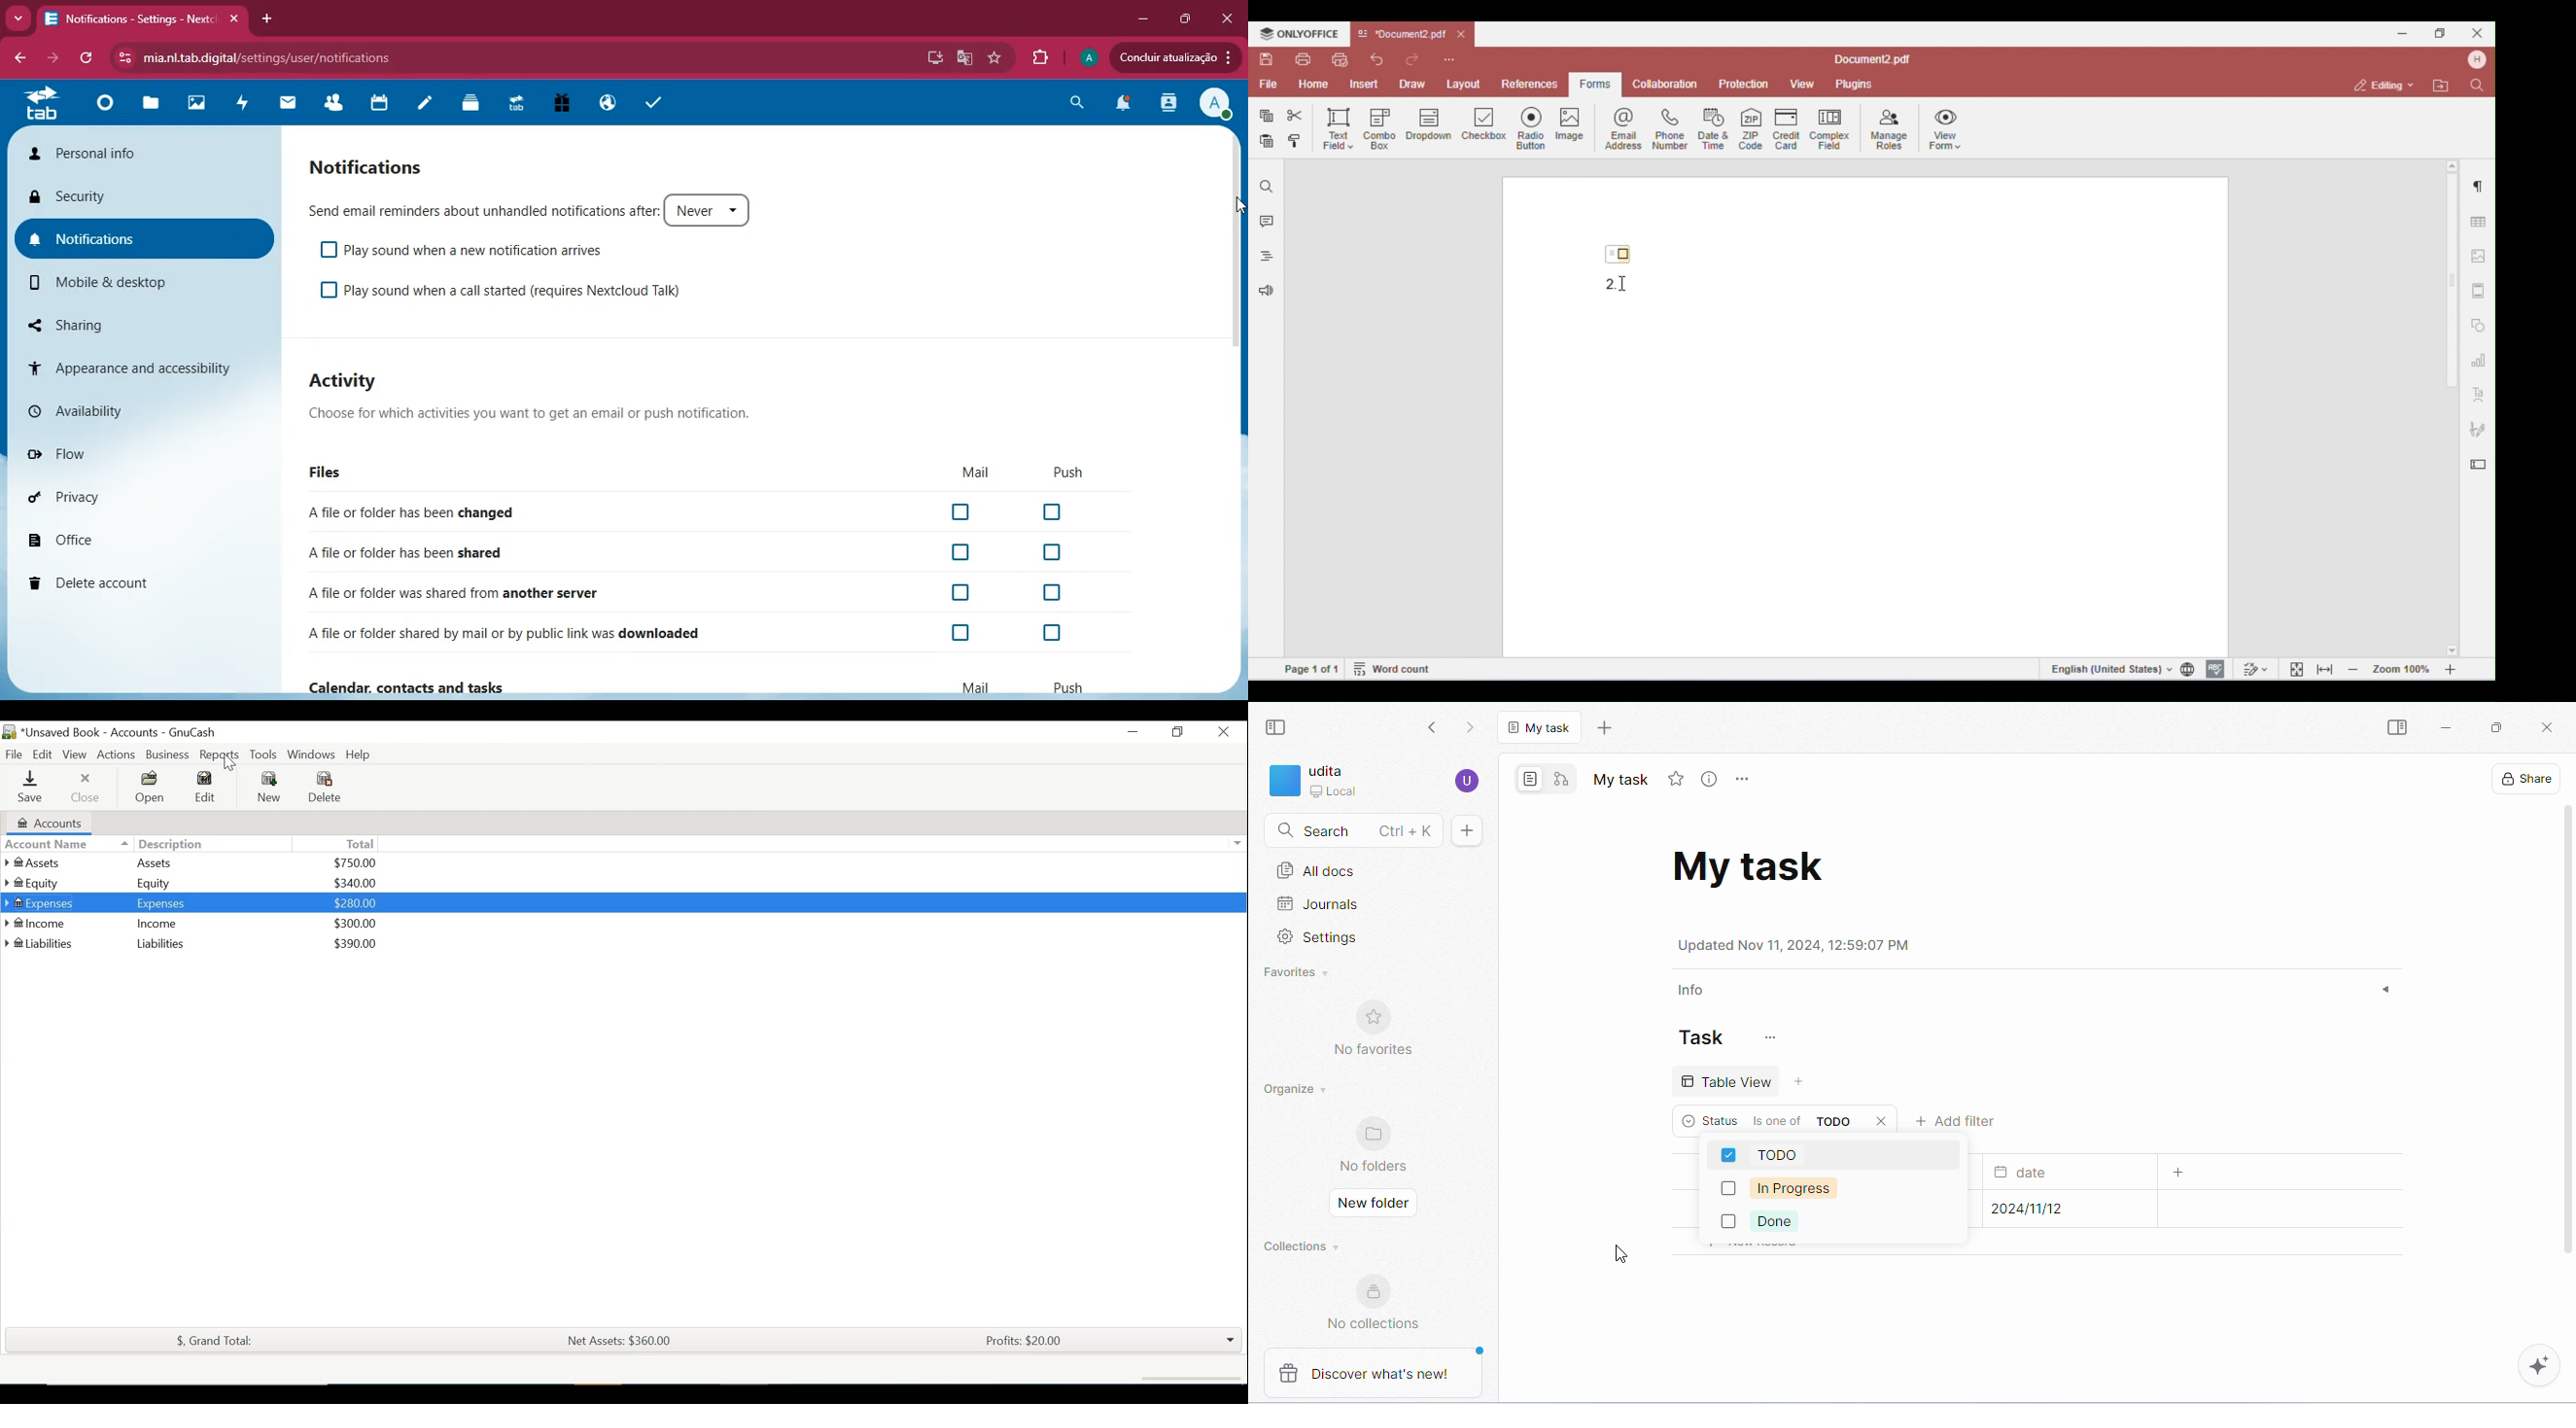  What do you see at coordinates (135, 197) in the screenshot?
I see `security` at bounding box center [135, 197].